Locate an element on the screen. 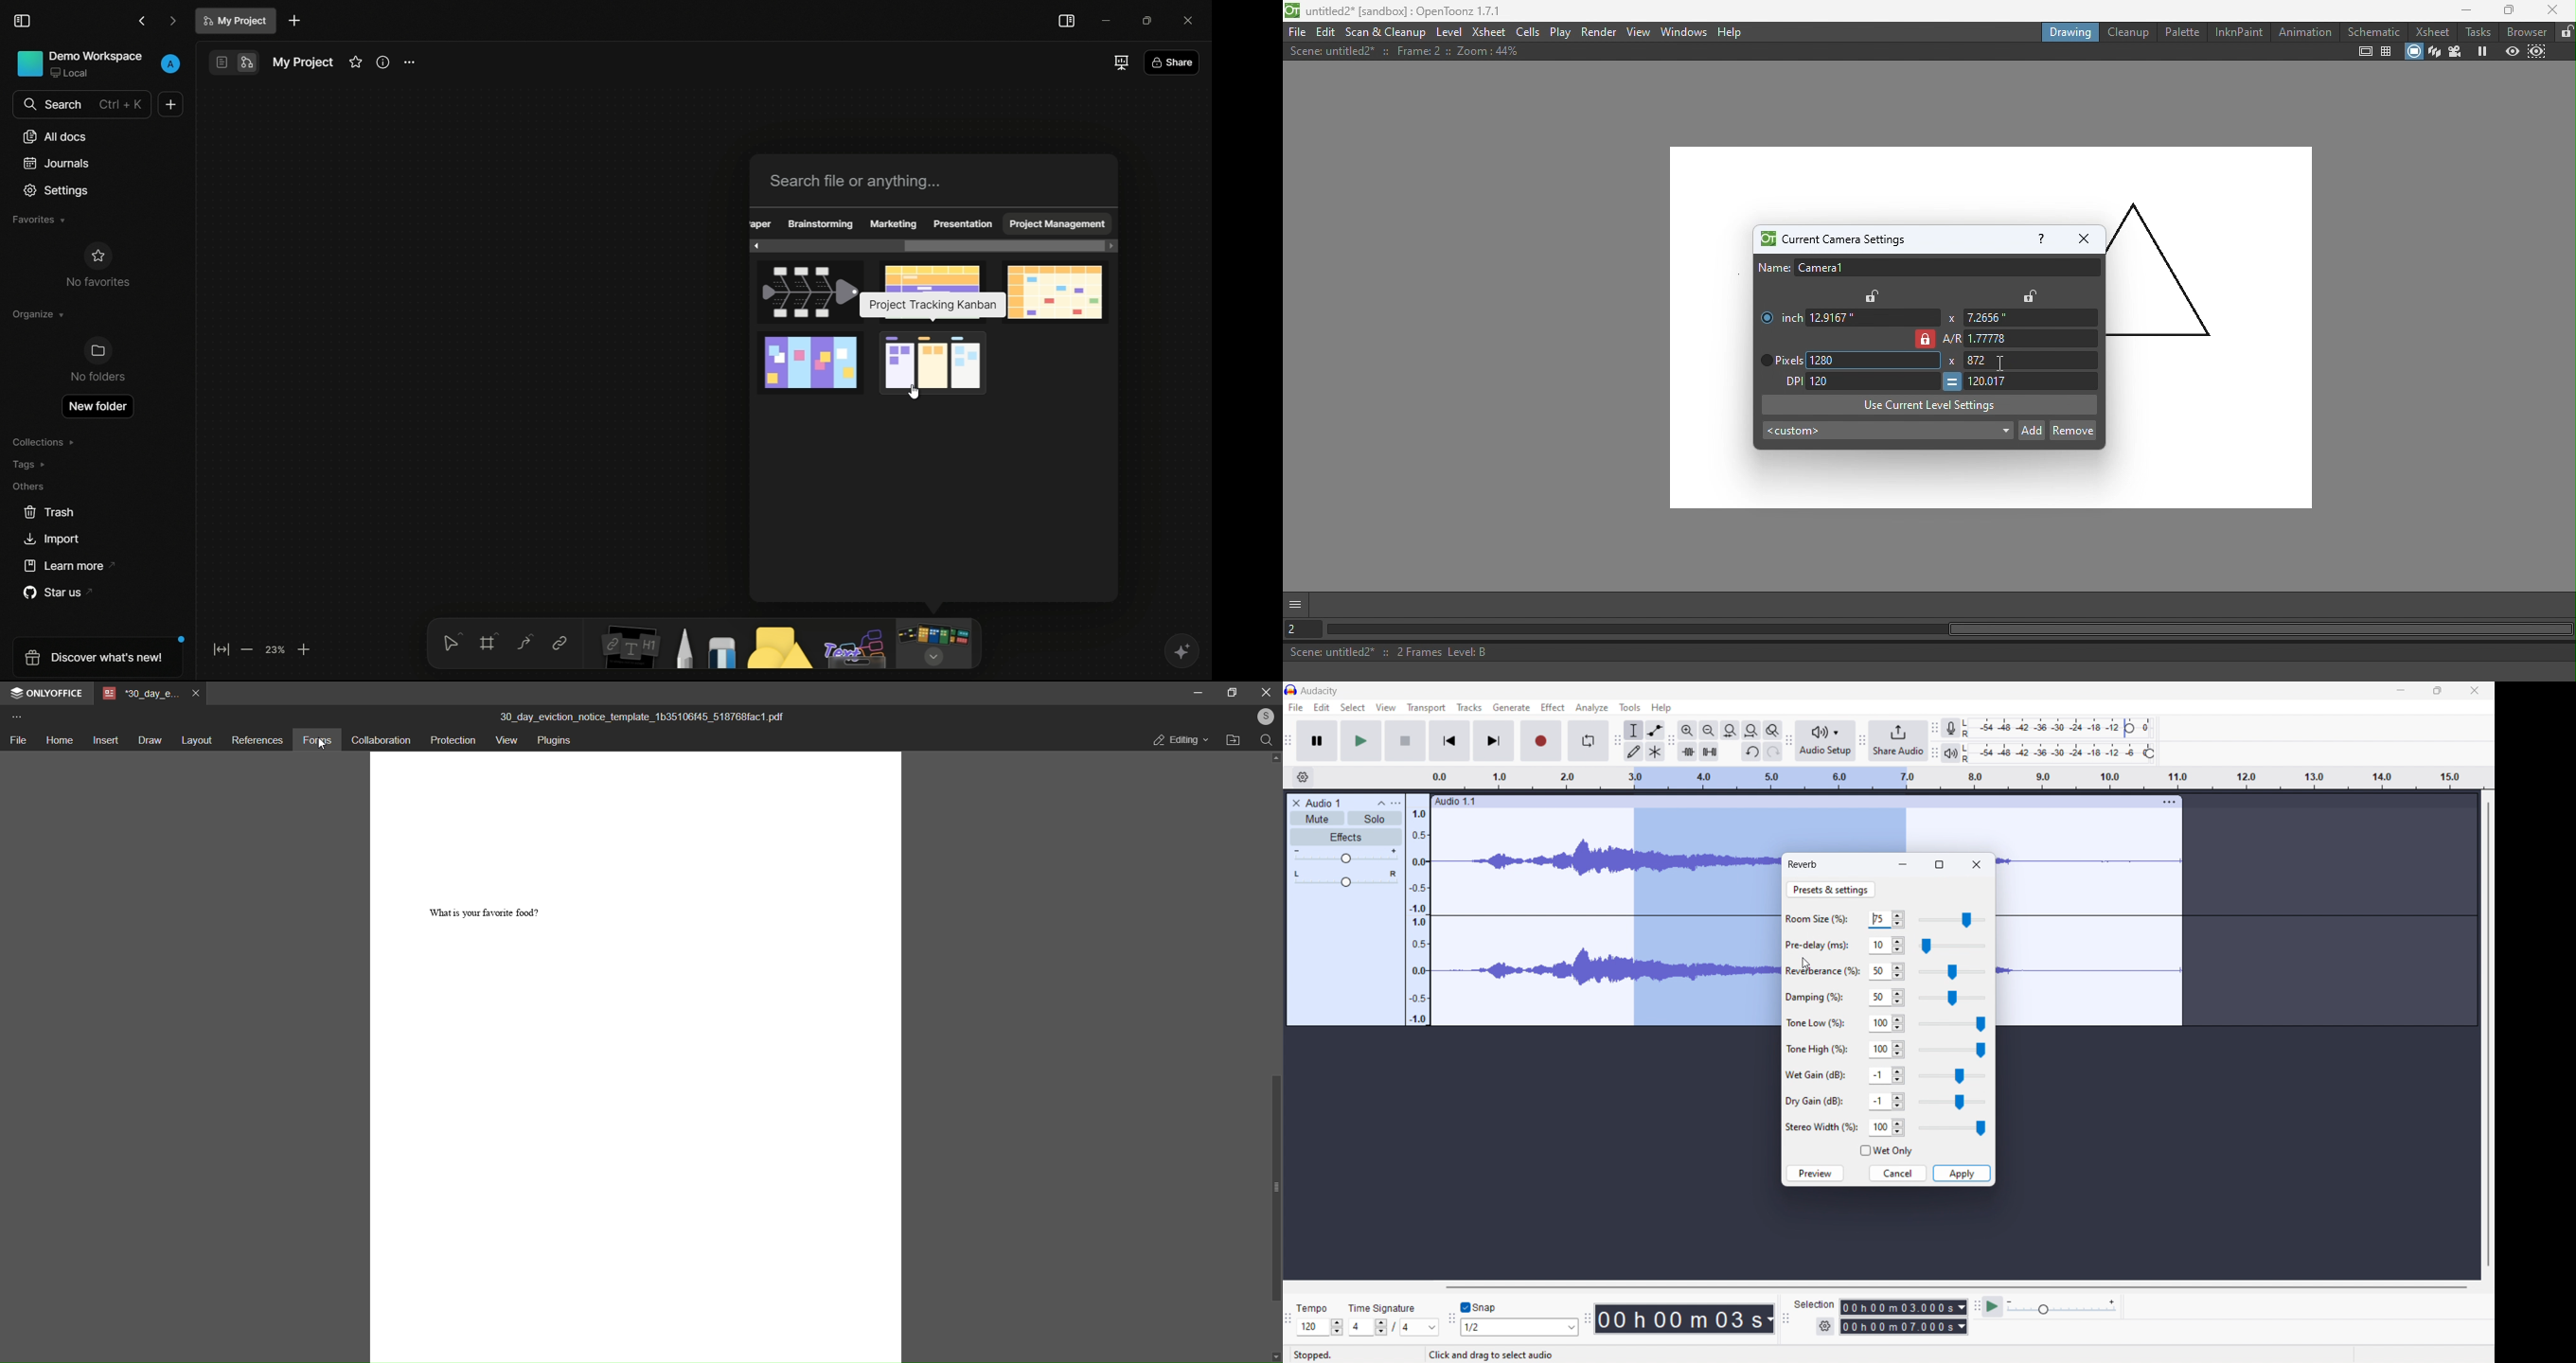 The image size is (2576, 1372). effects is located at coordinates (1345, 837).